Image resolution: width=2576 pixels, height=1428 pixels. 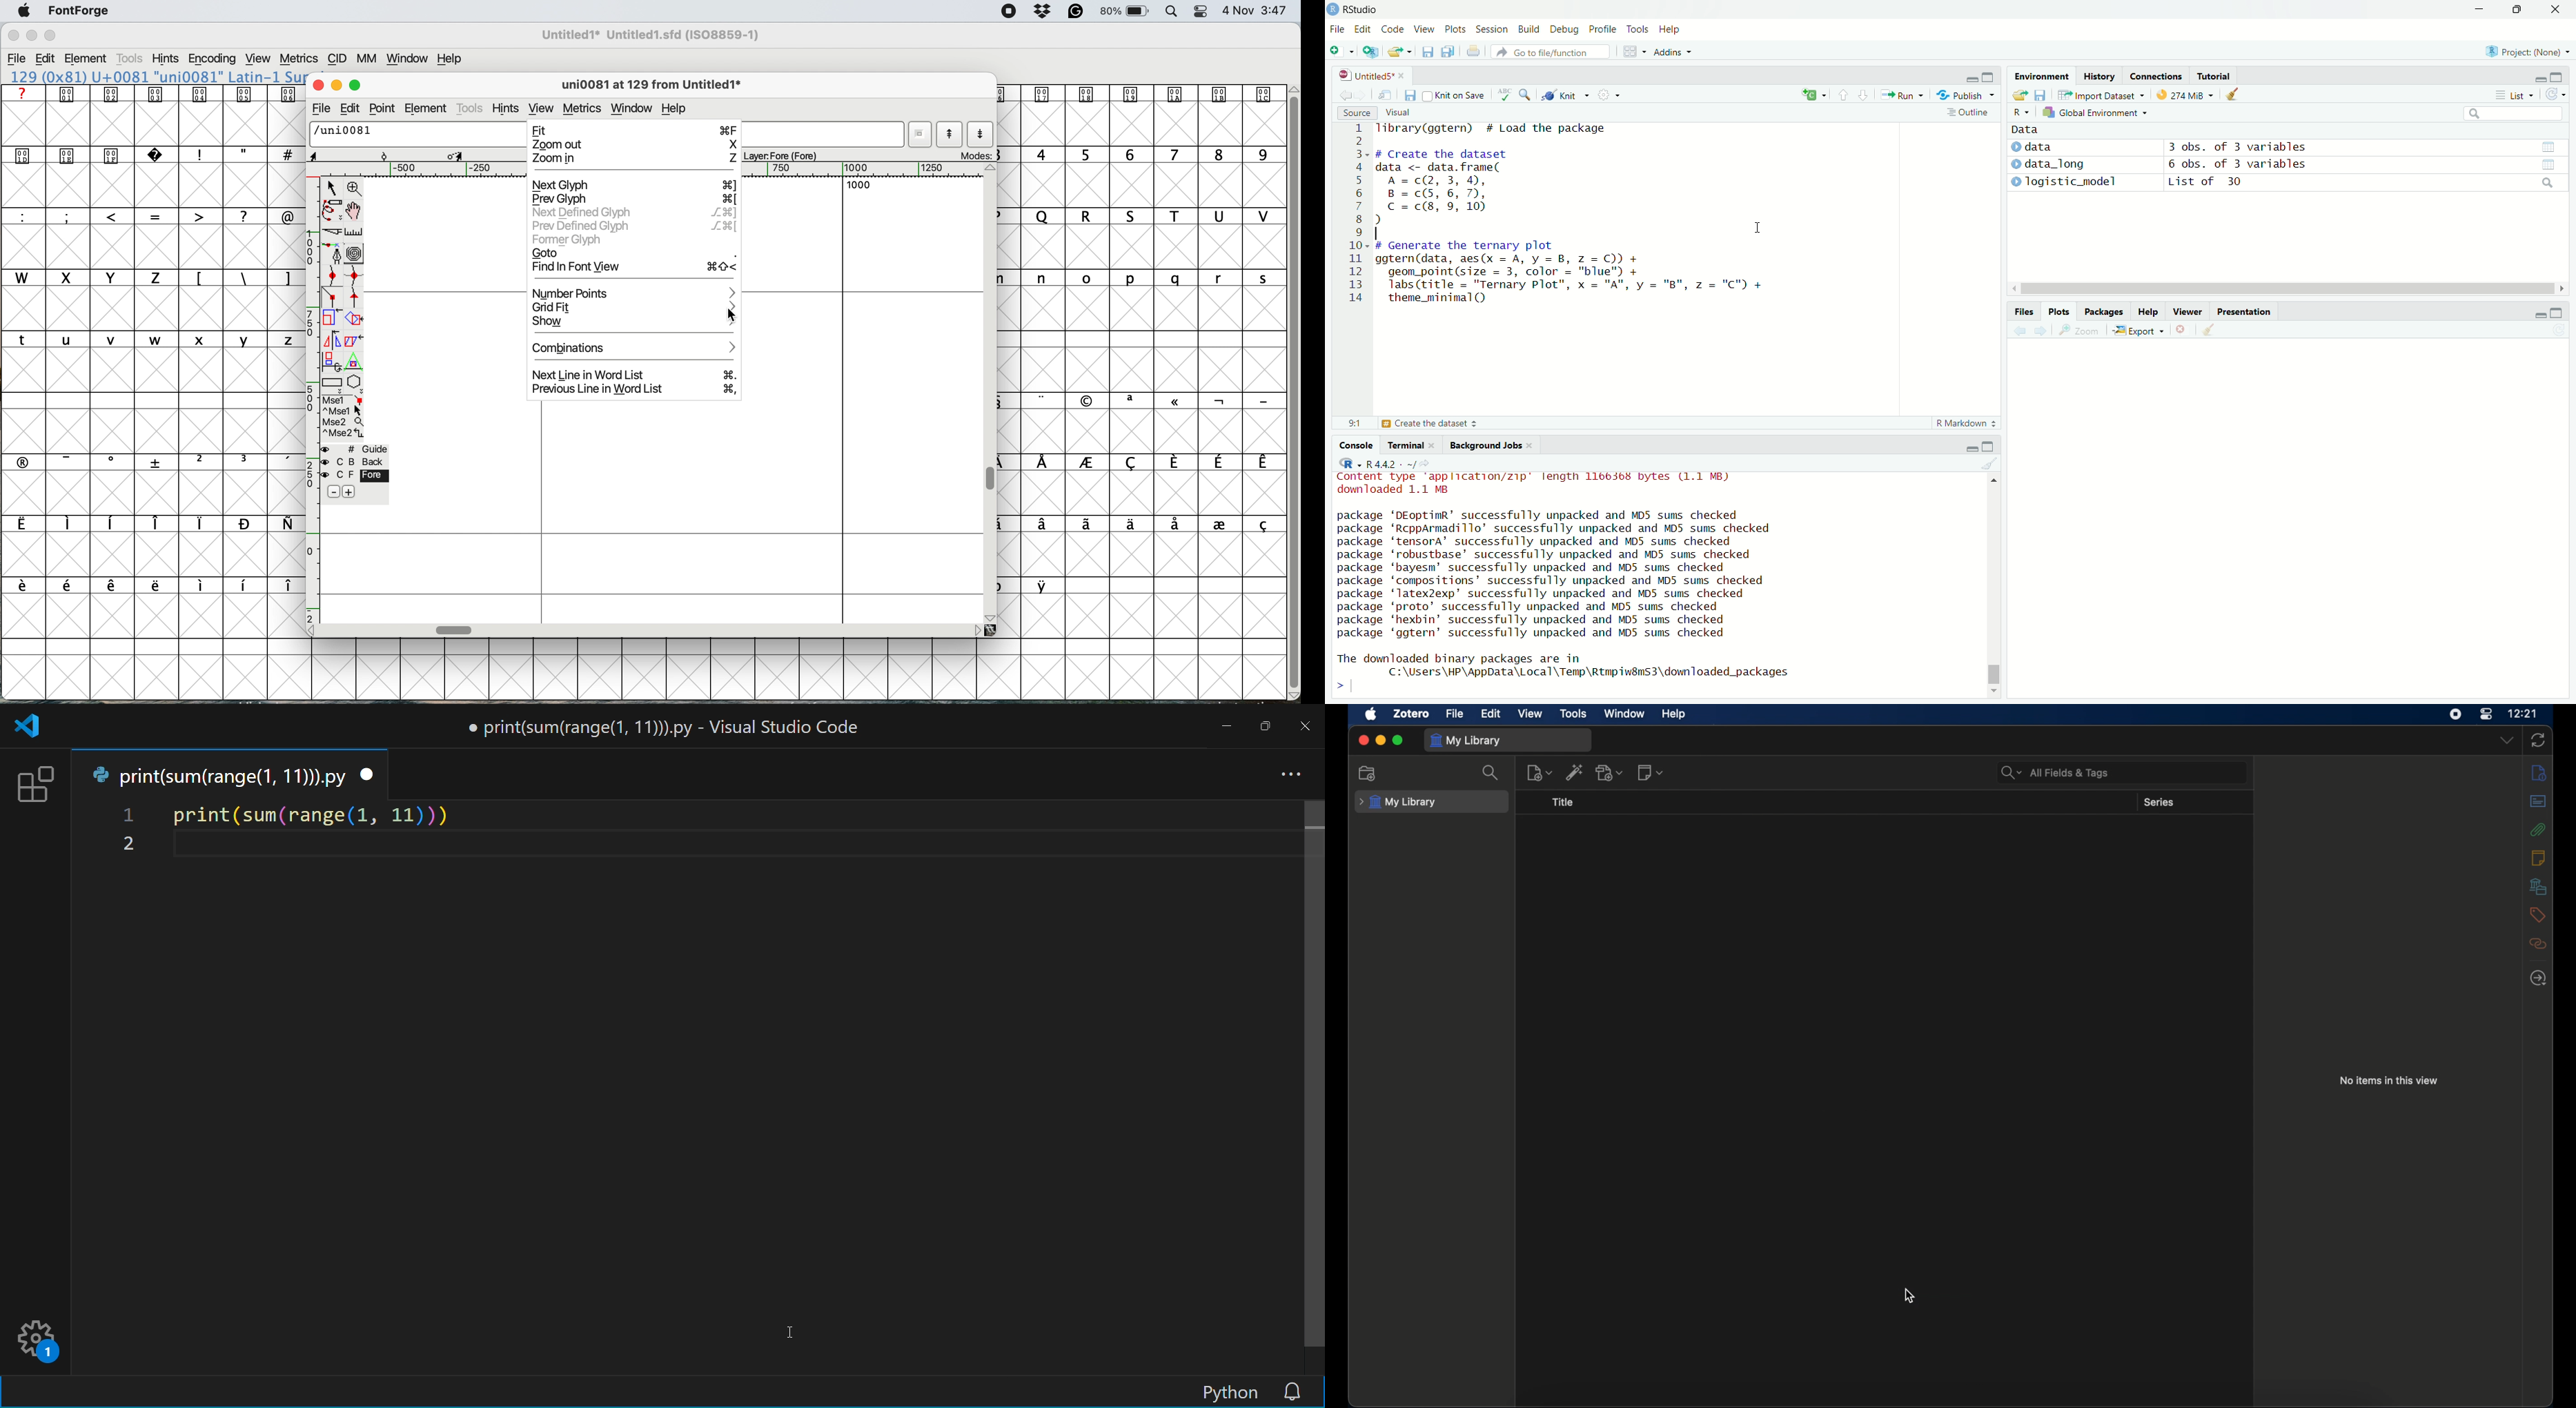 I want to click on maximise, so click(x=1991, y=76).